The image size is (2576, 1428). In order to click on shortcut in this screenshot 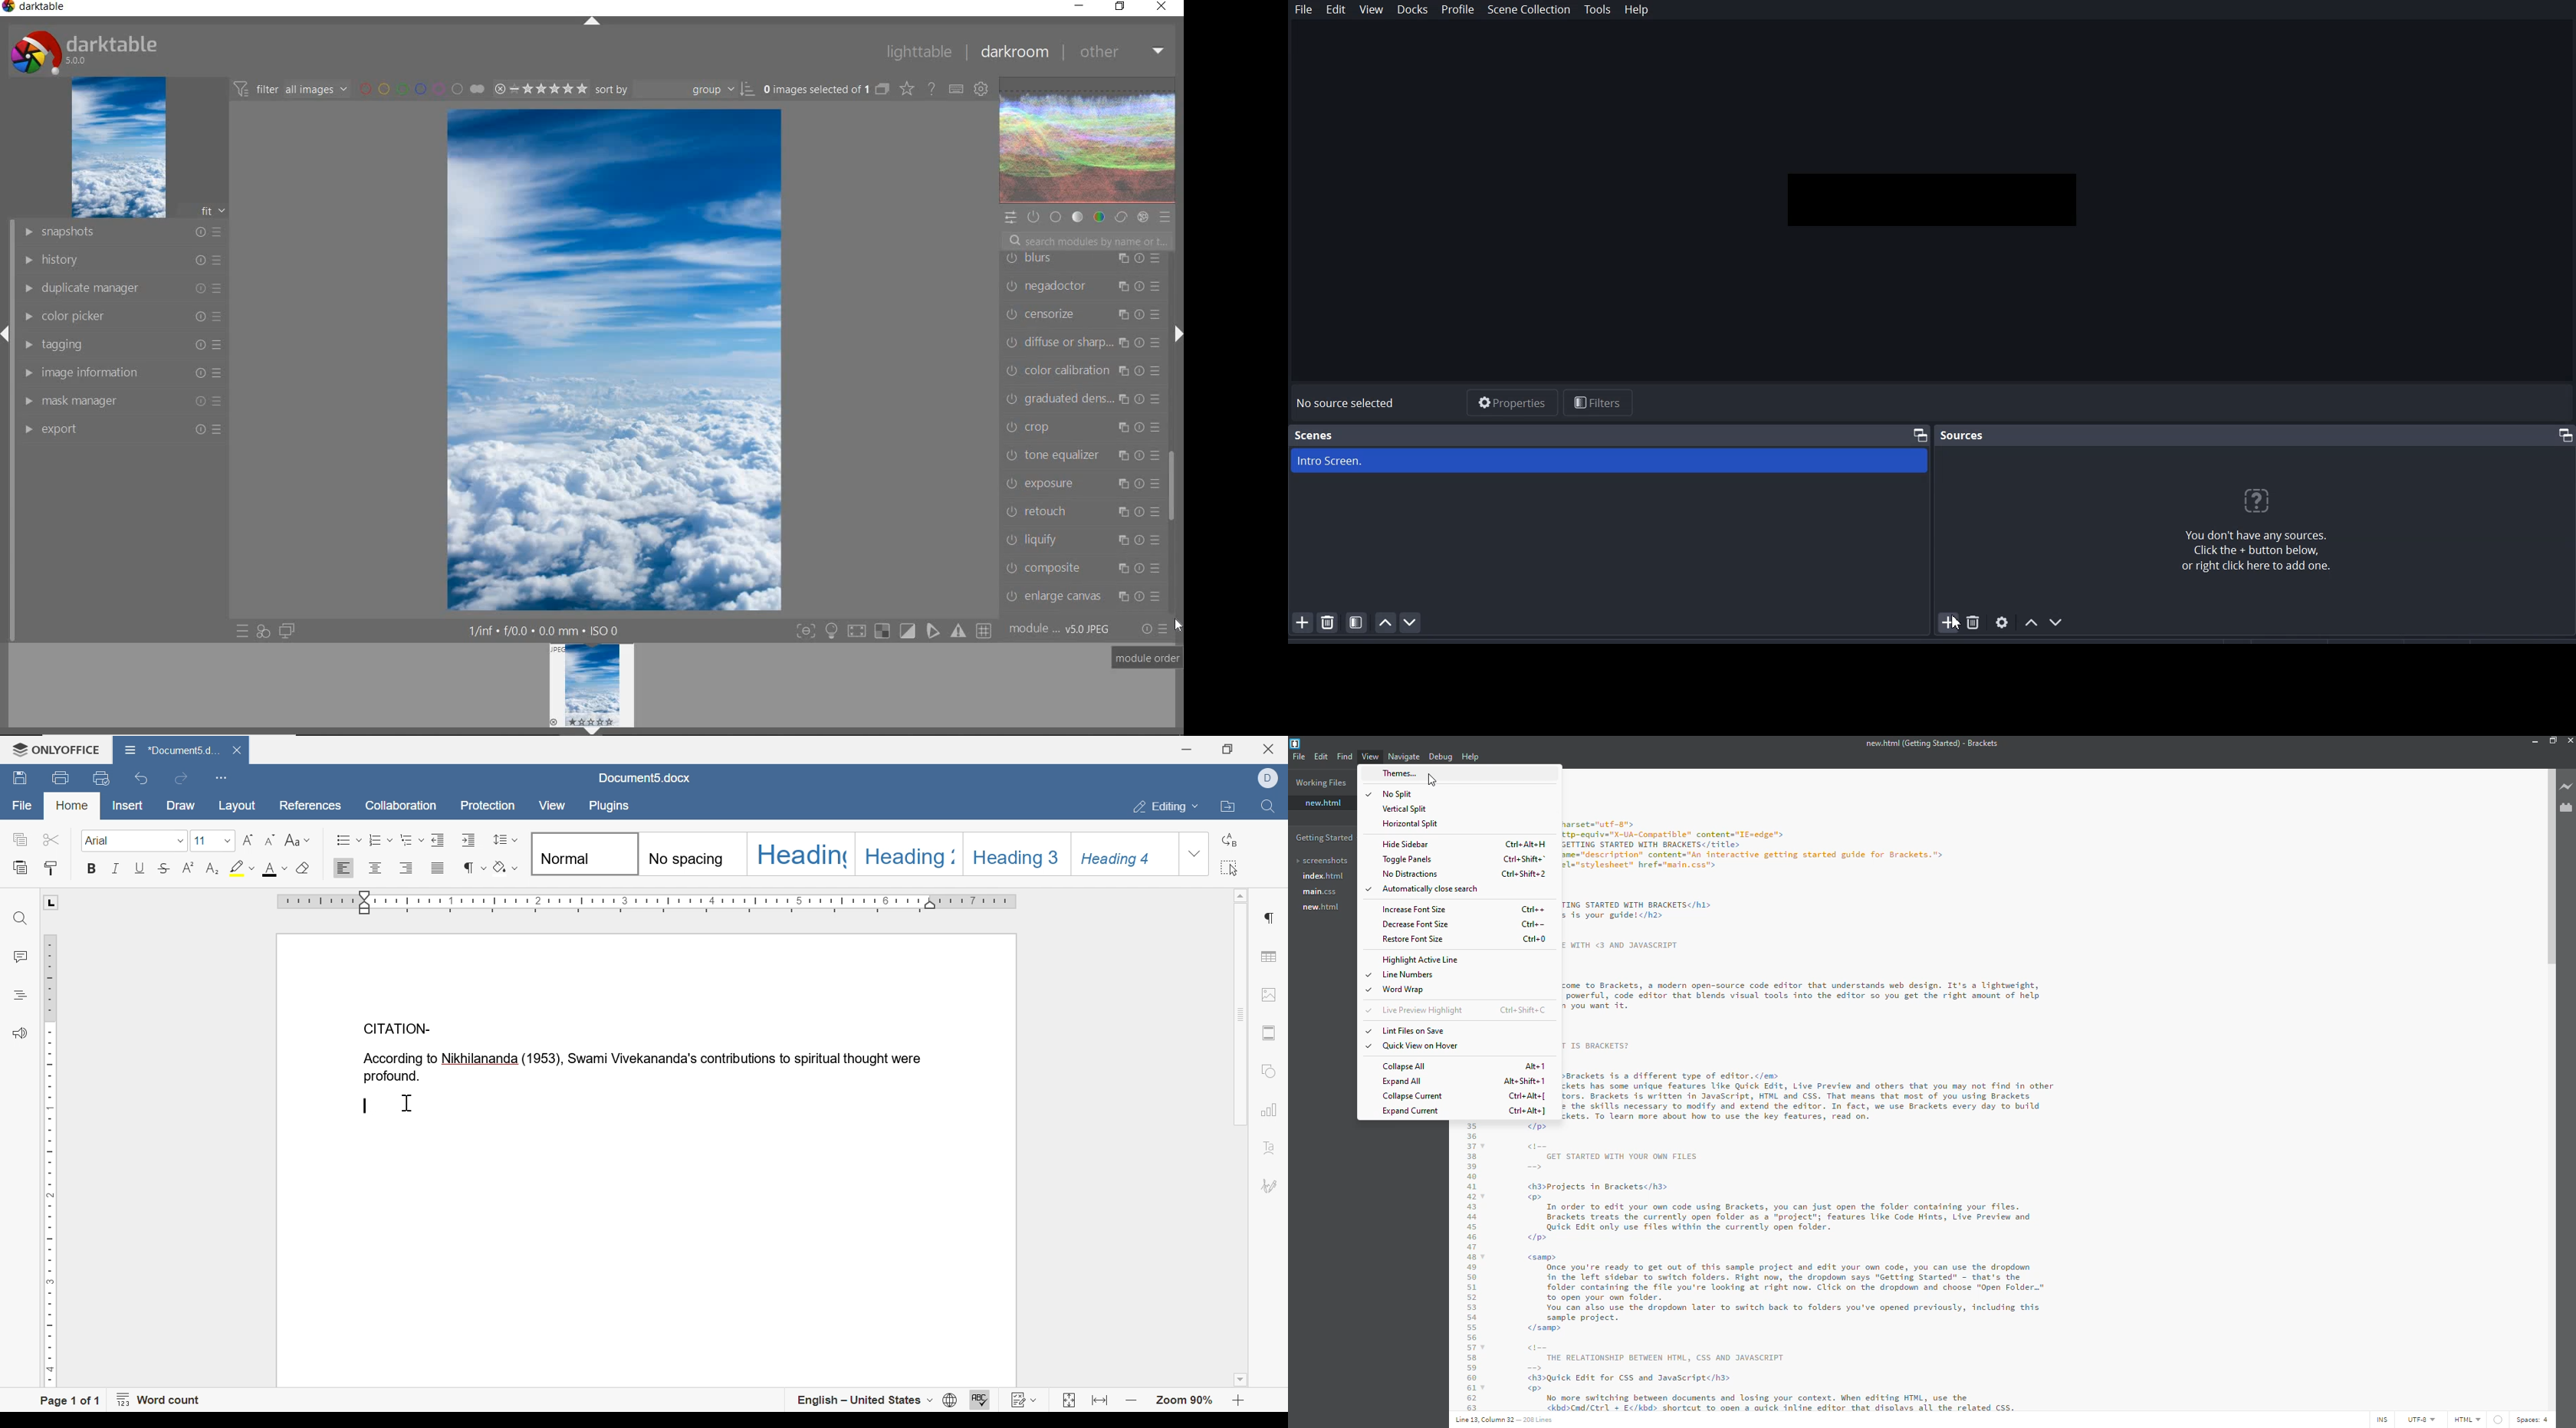, I will do `click(1523, 859)`.